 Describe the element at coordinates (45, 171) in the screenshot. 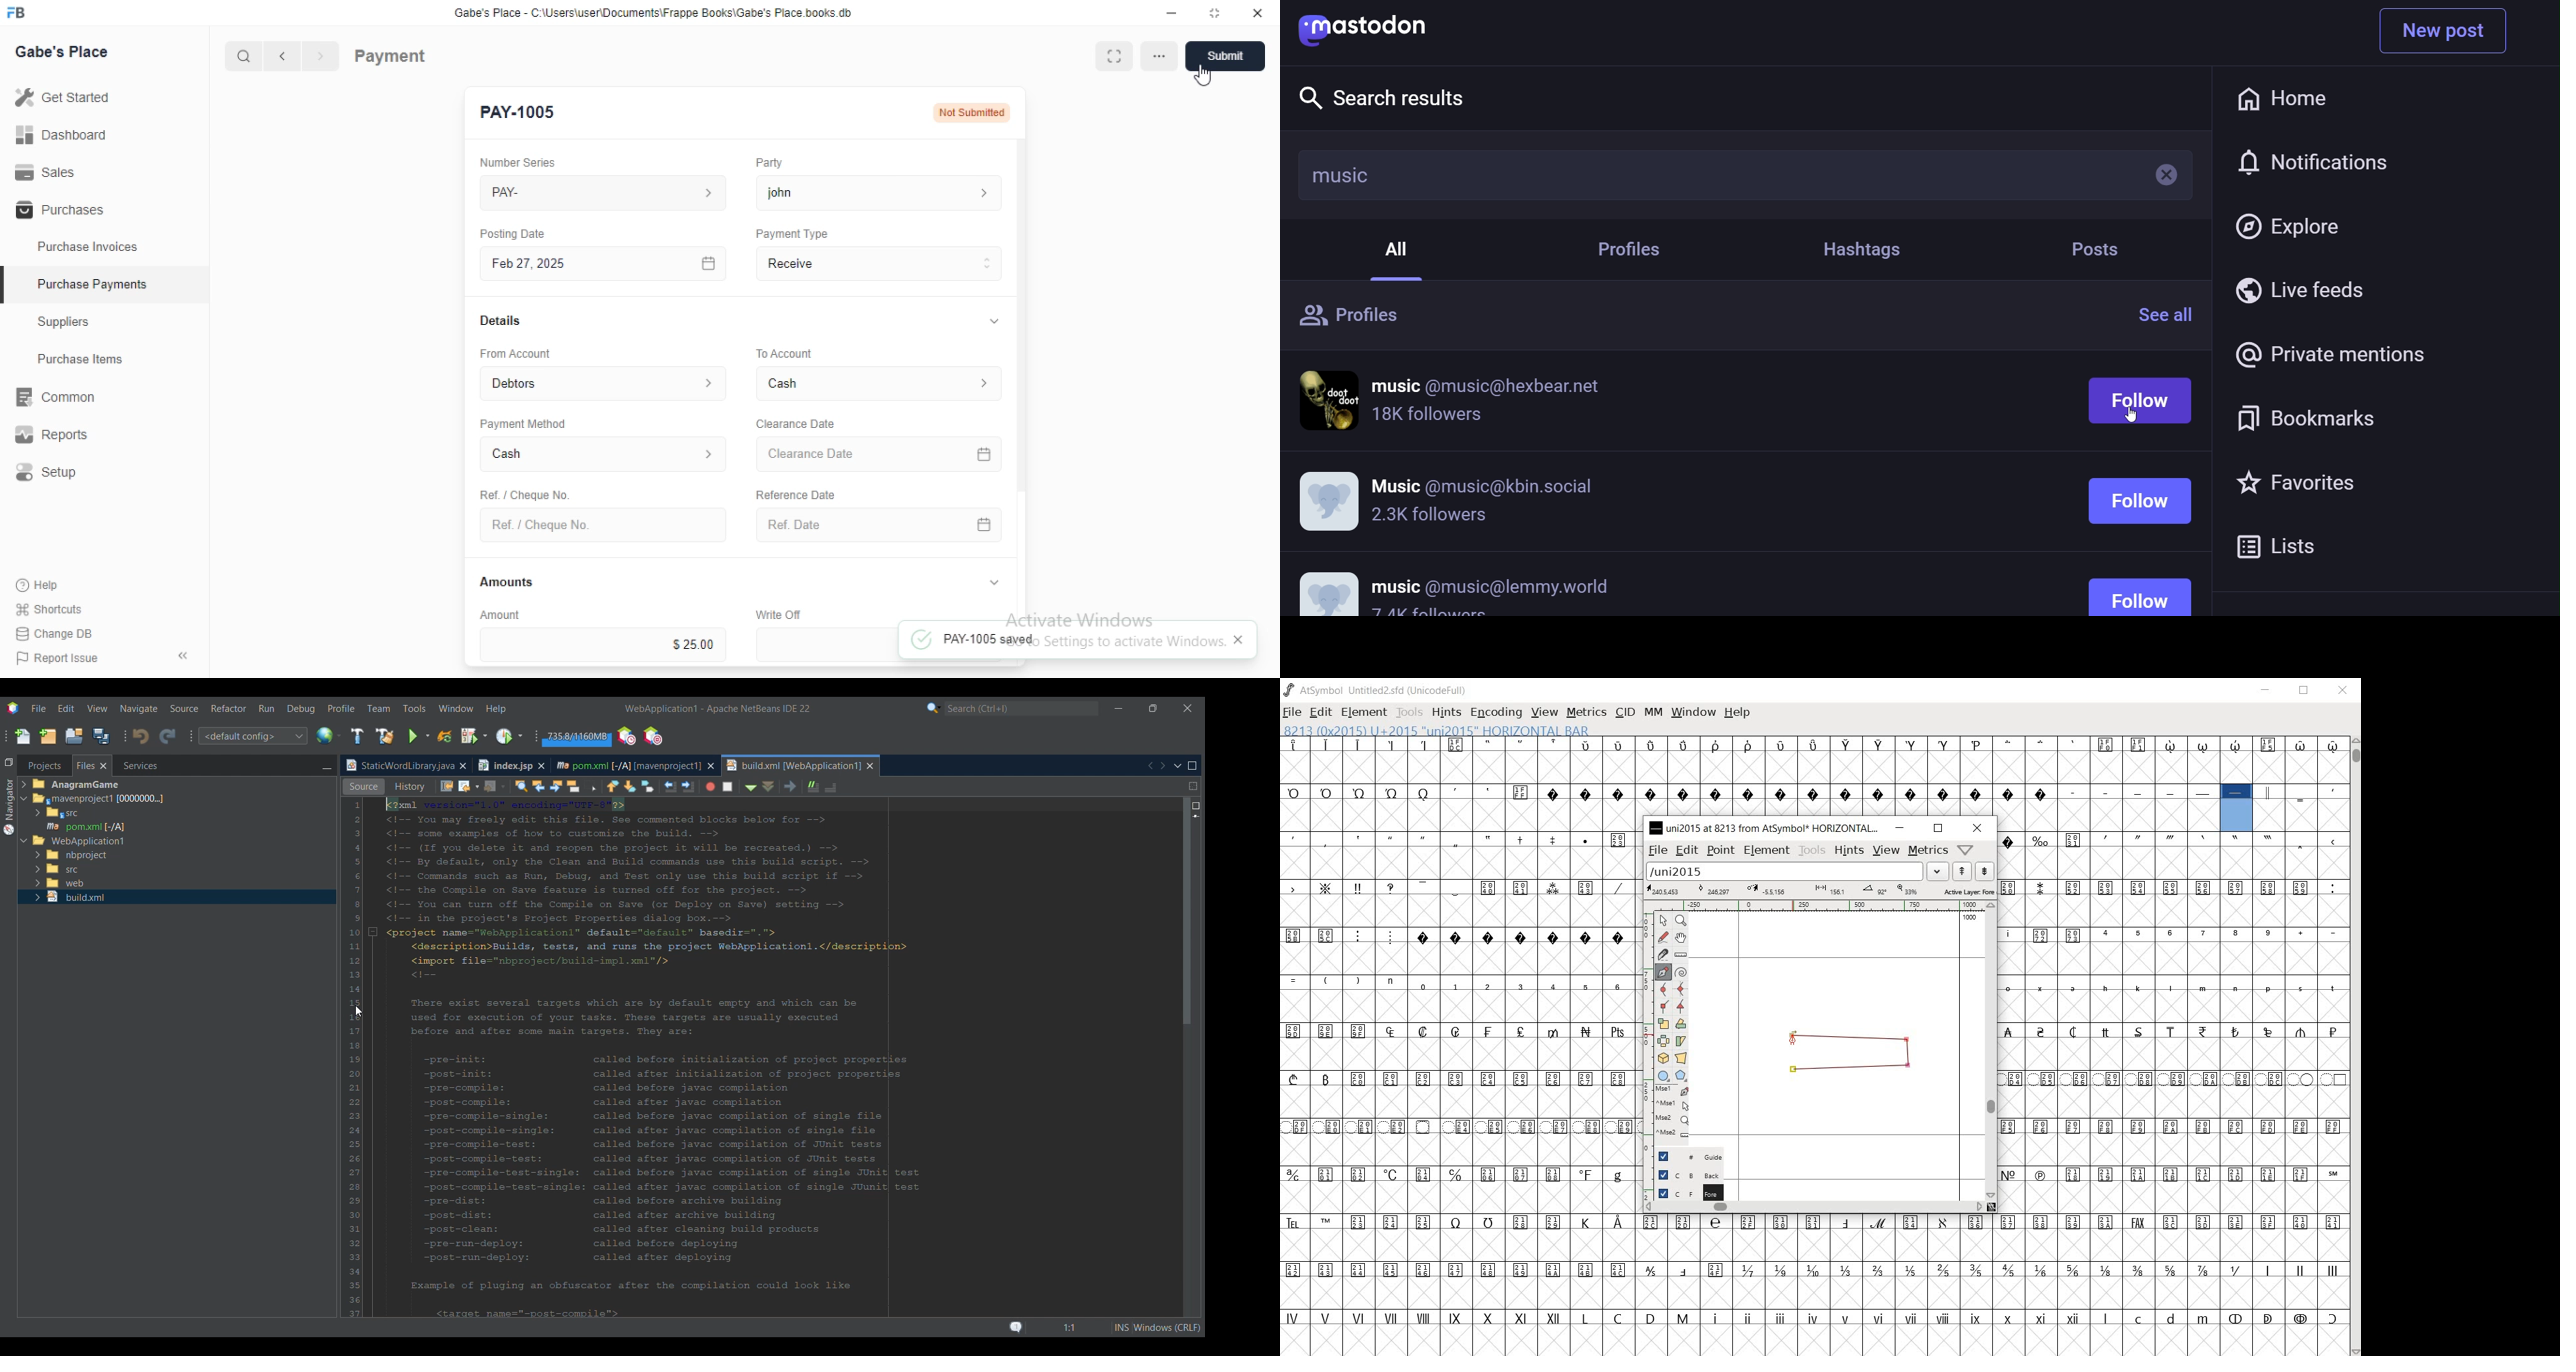

I see `Sales` at that location.